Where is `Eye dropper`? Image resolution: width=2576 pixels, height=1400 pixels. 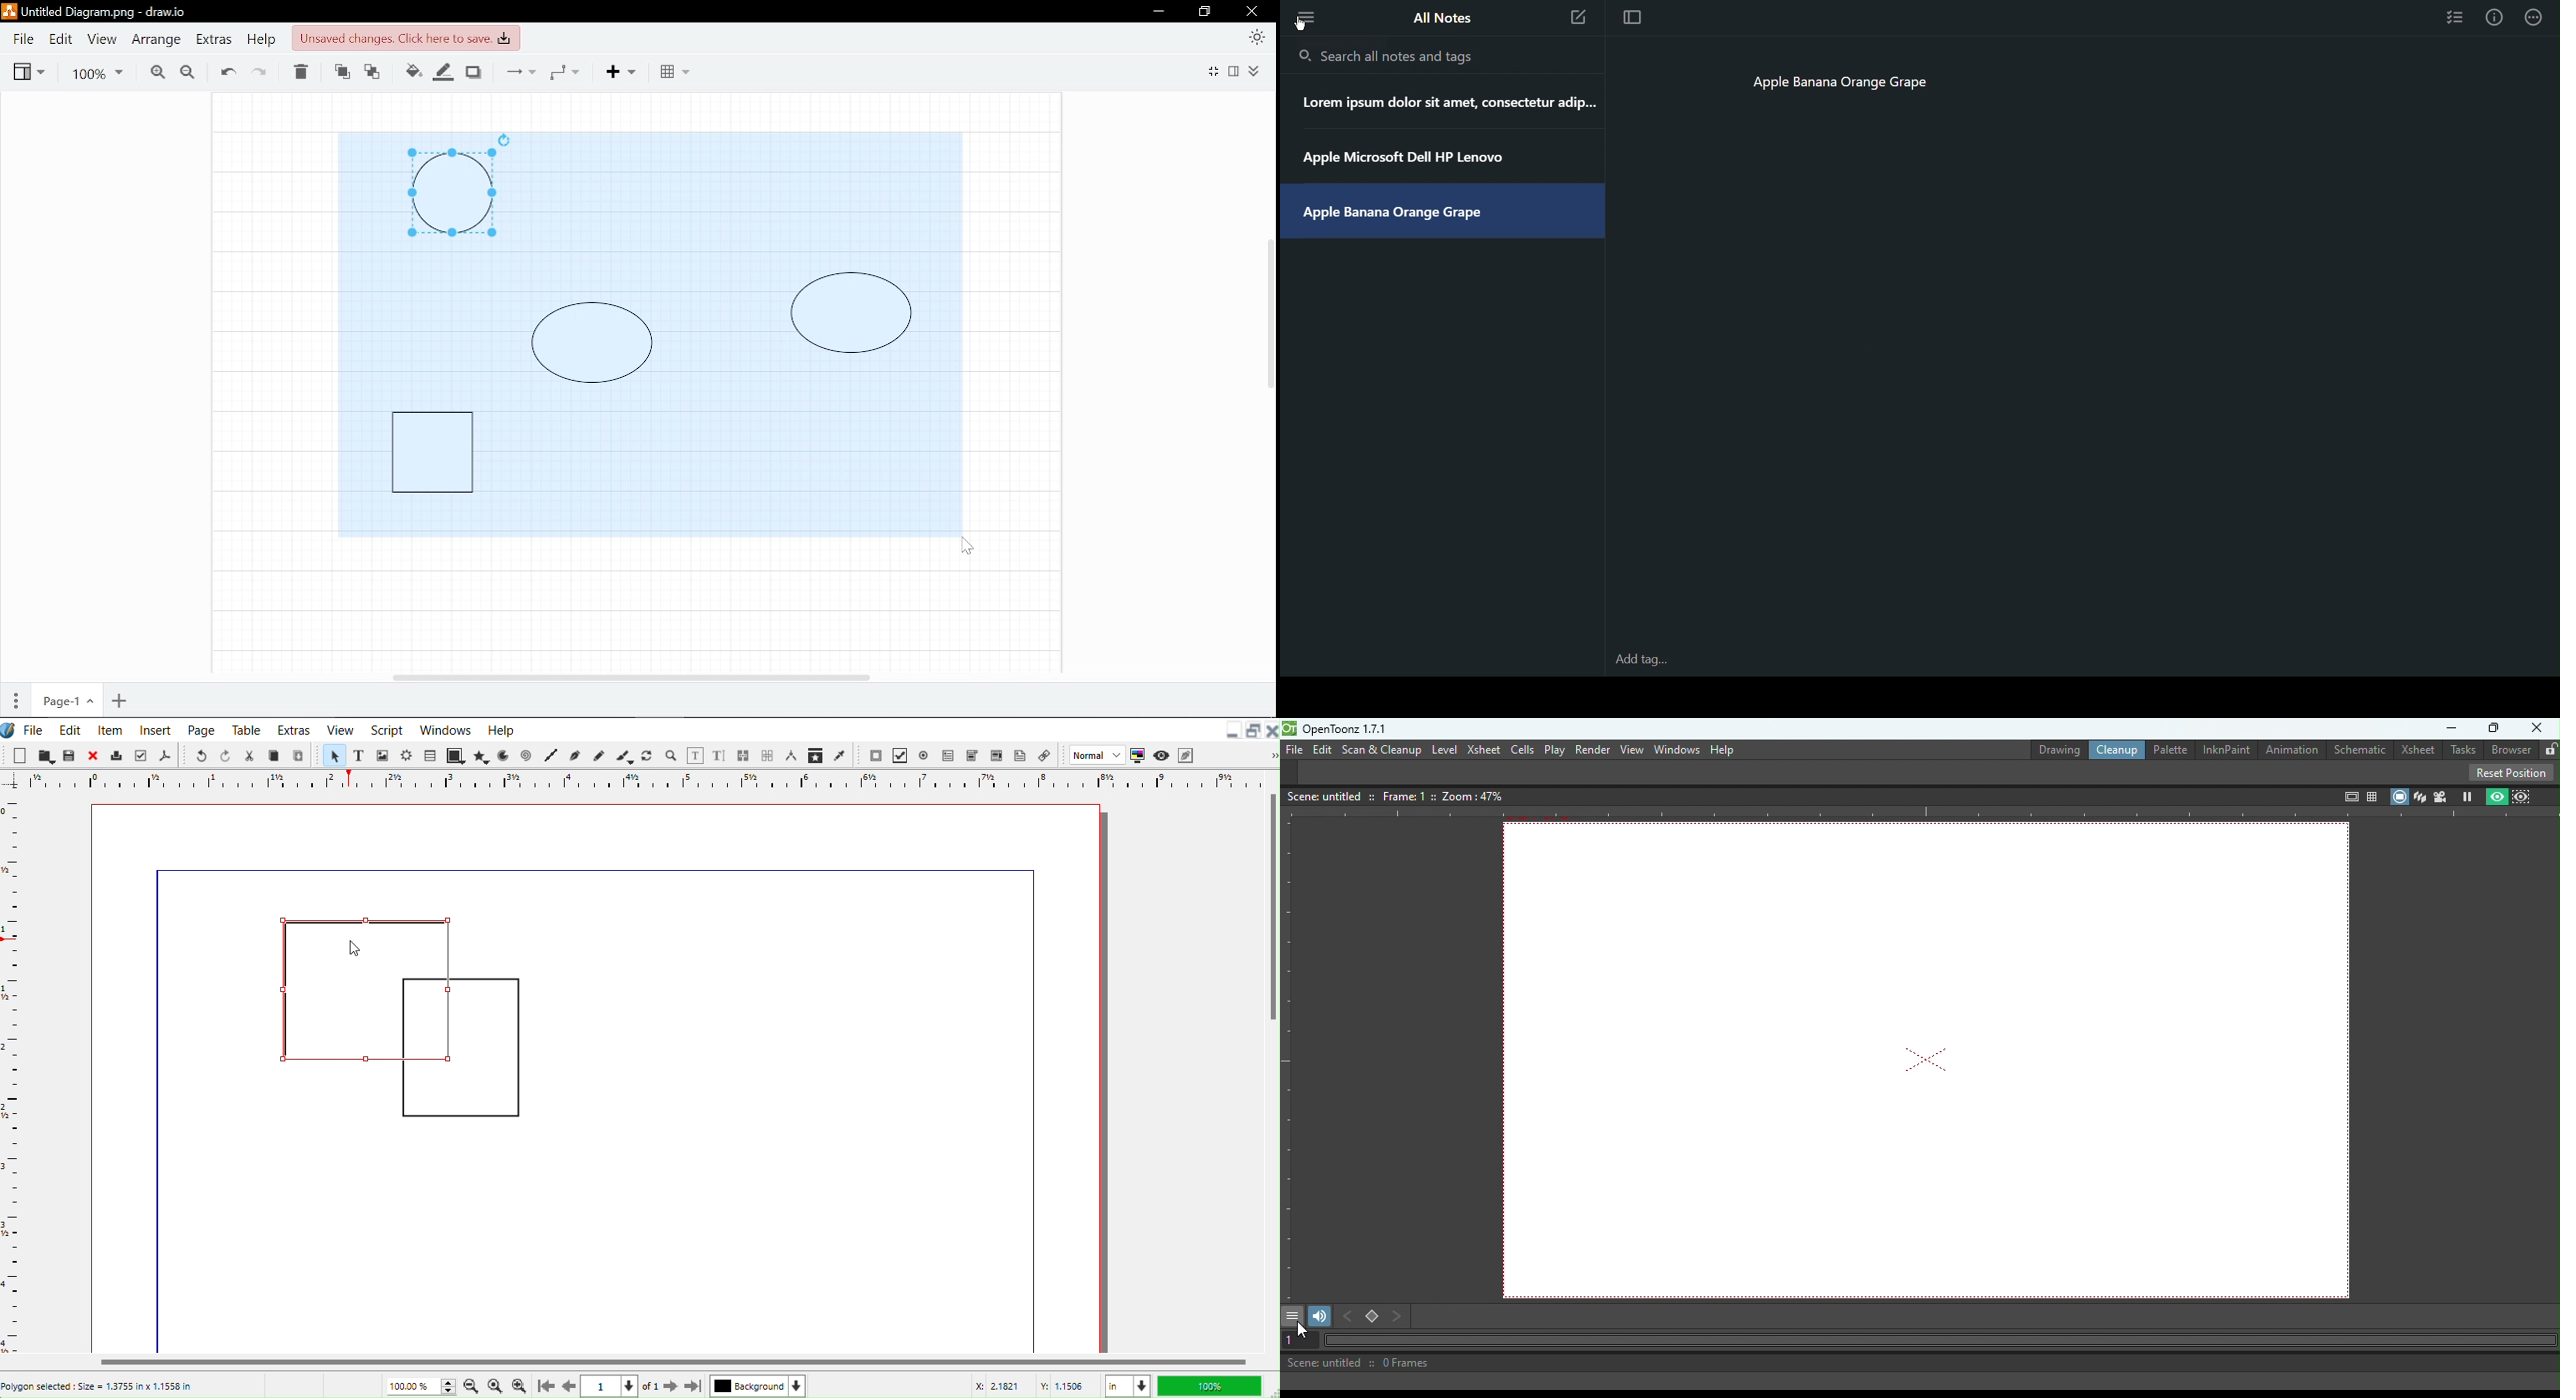 Eye dropper is located at coordinates (840, 755).